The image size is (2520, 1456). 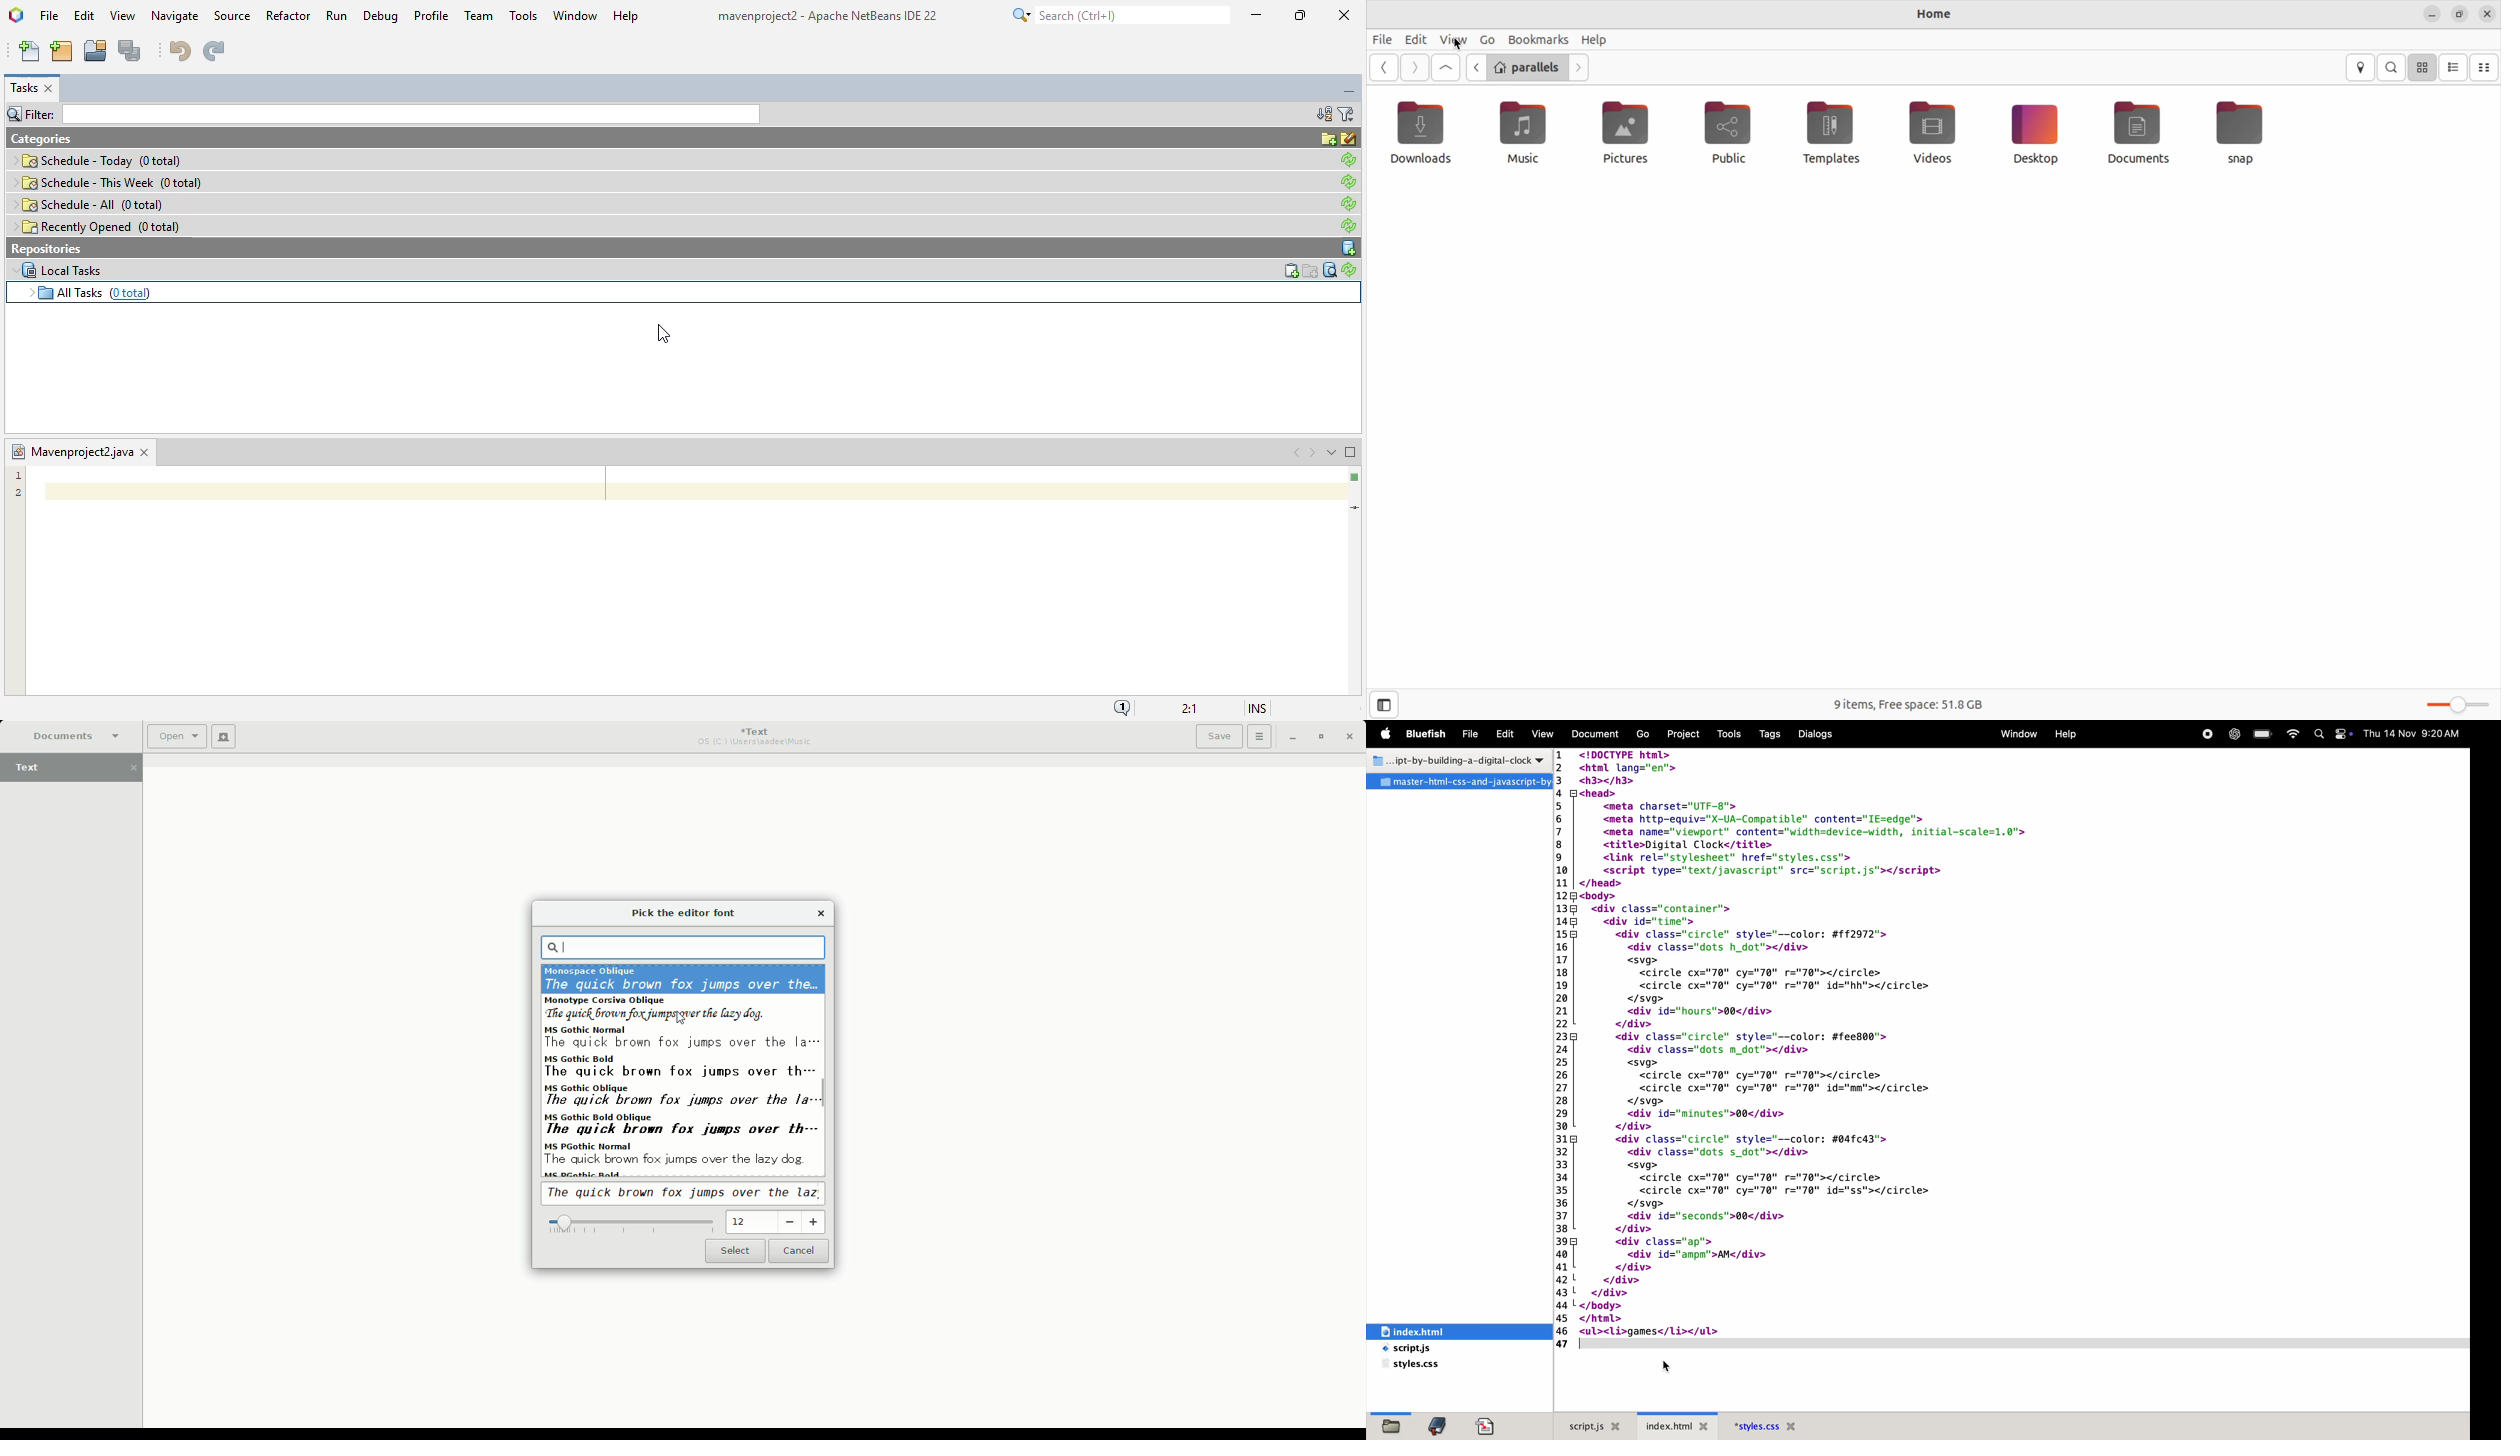 I want to click on cursor, so click(x=1669, y=1364).